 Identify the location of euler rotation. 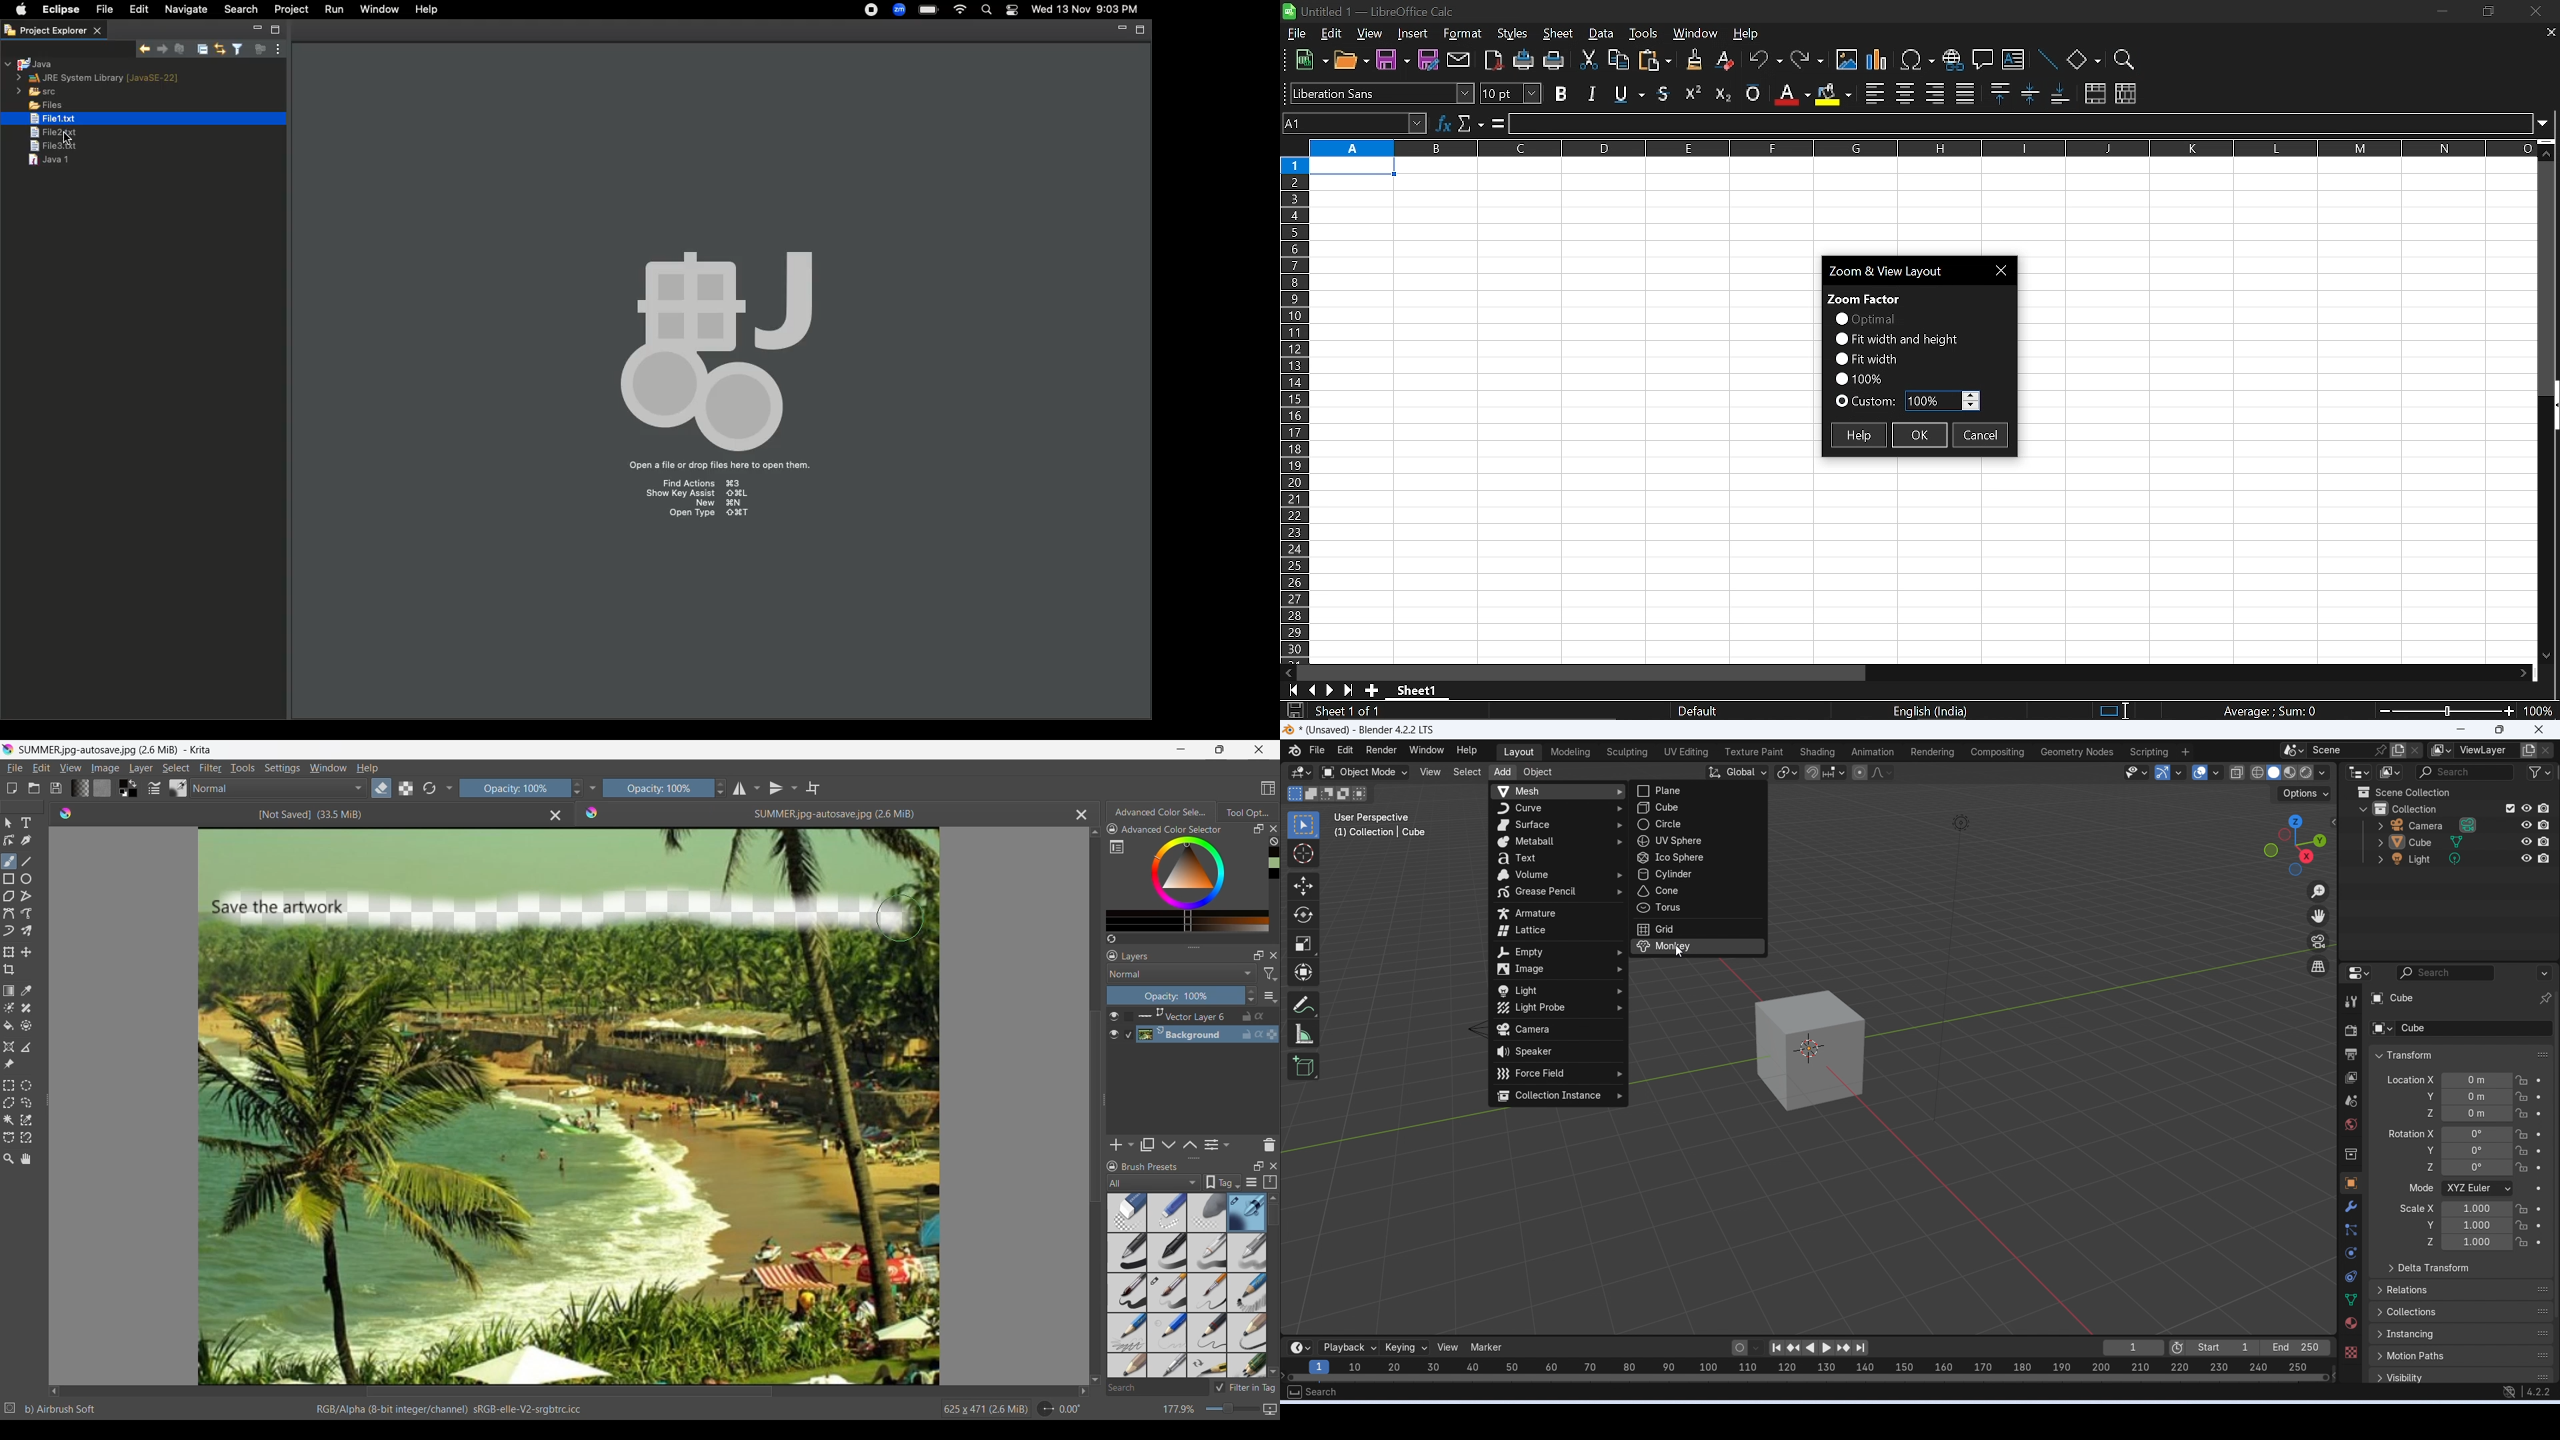
(2477, 1150).